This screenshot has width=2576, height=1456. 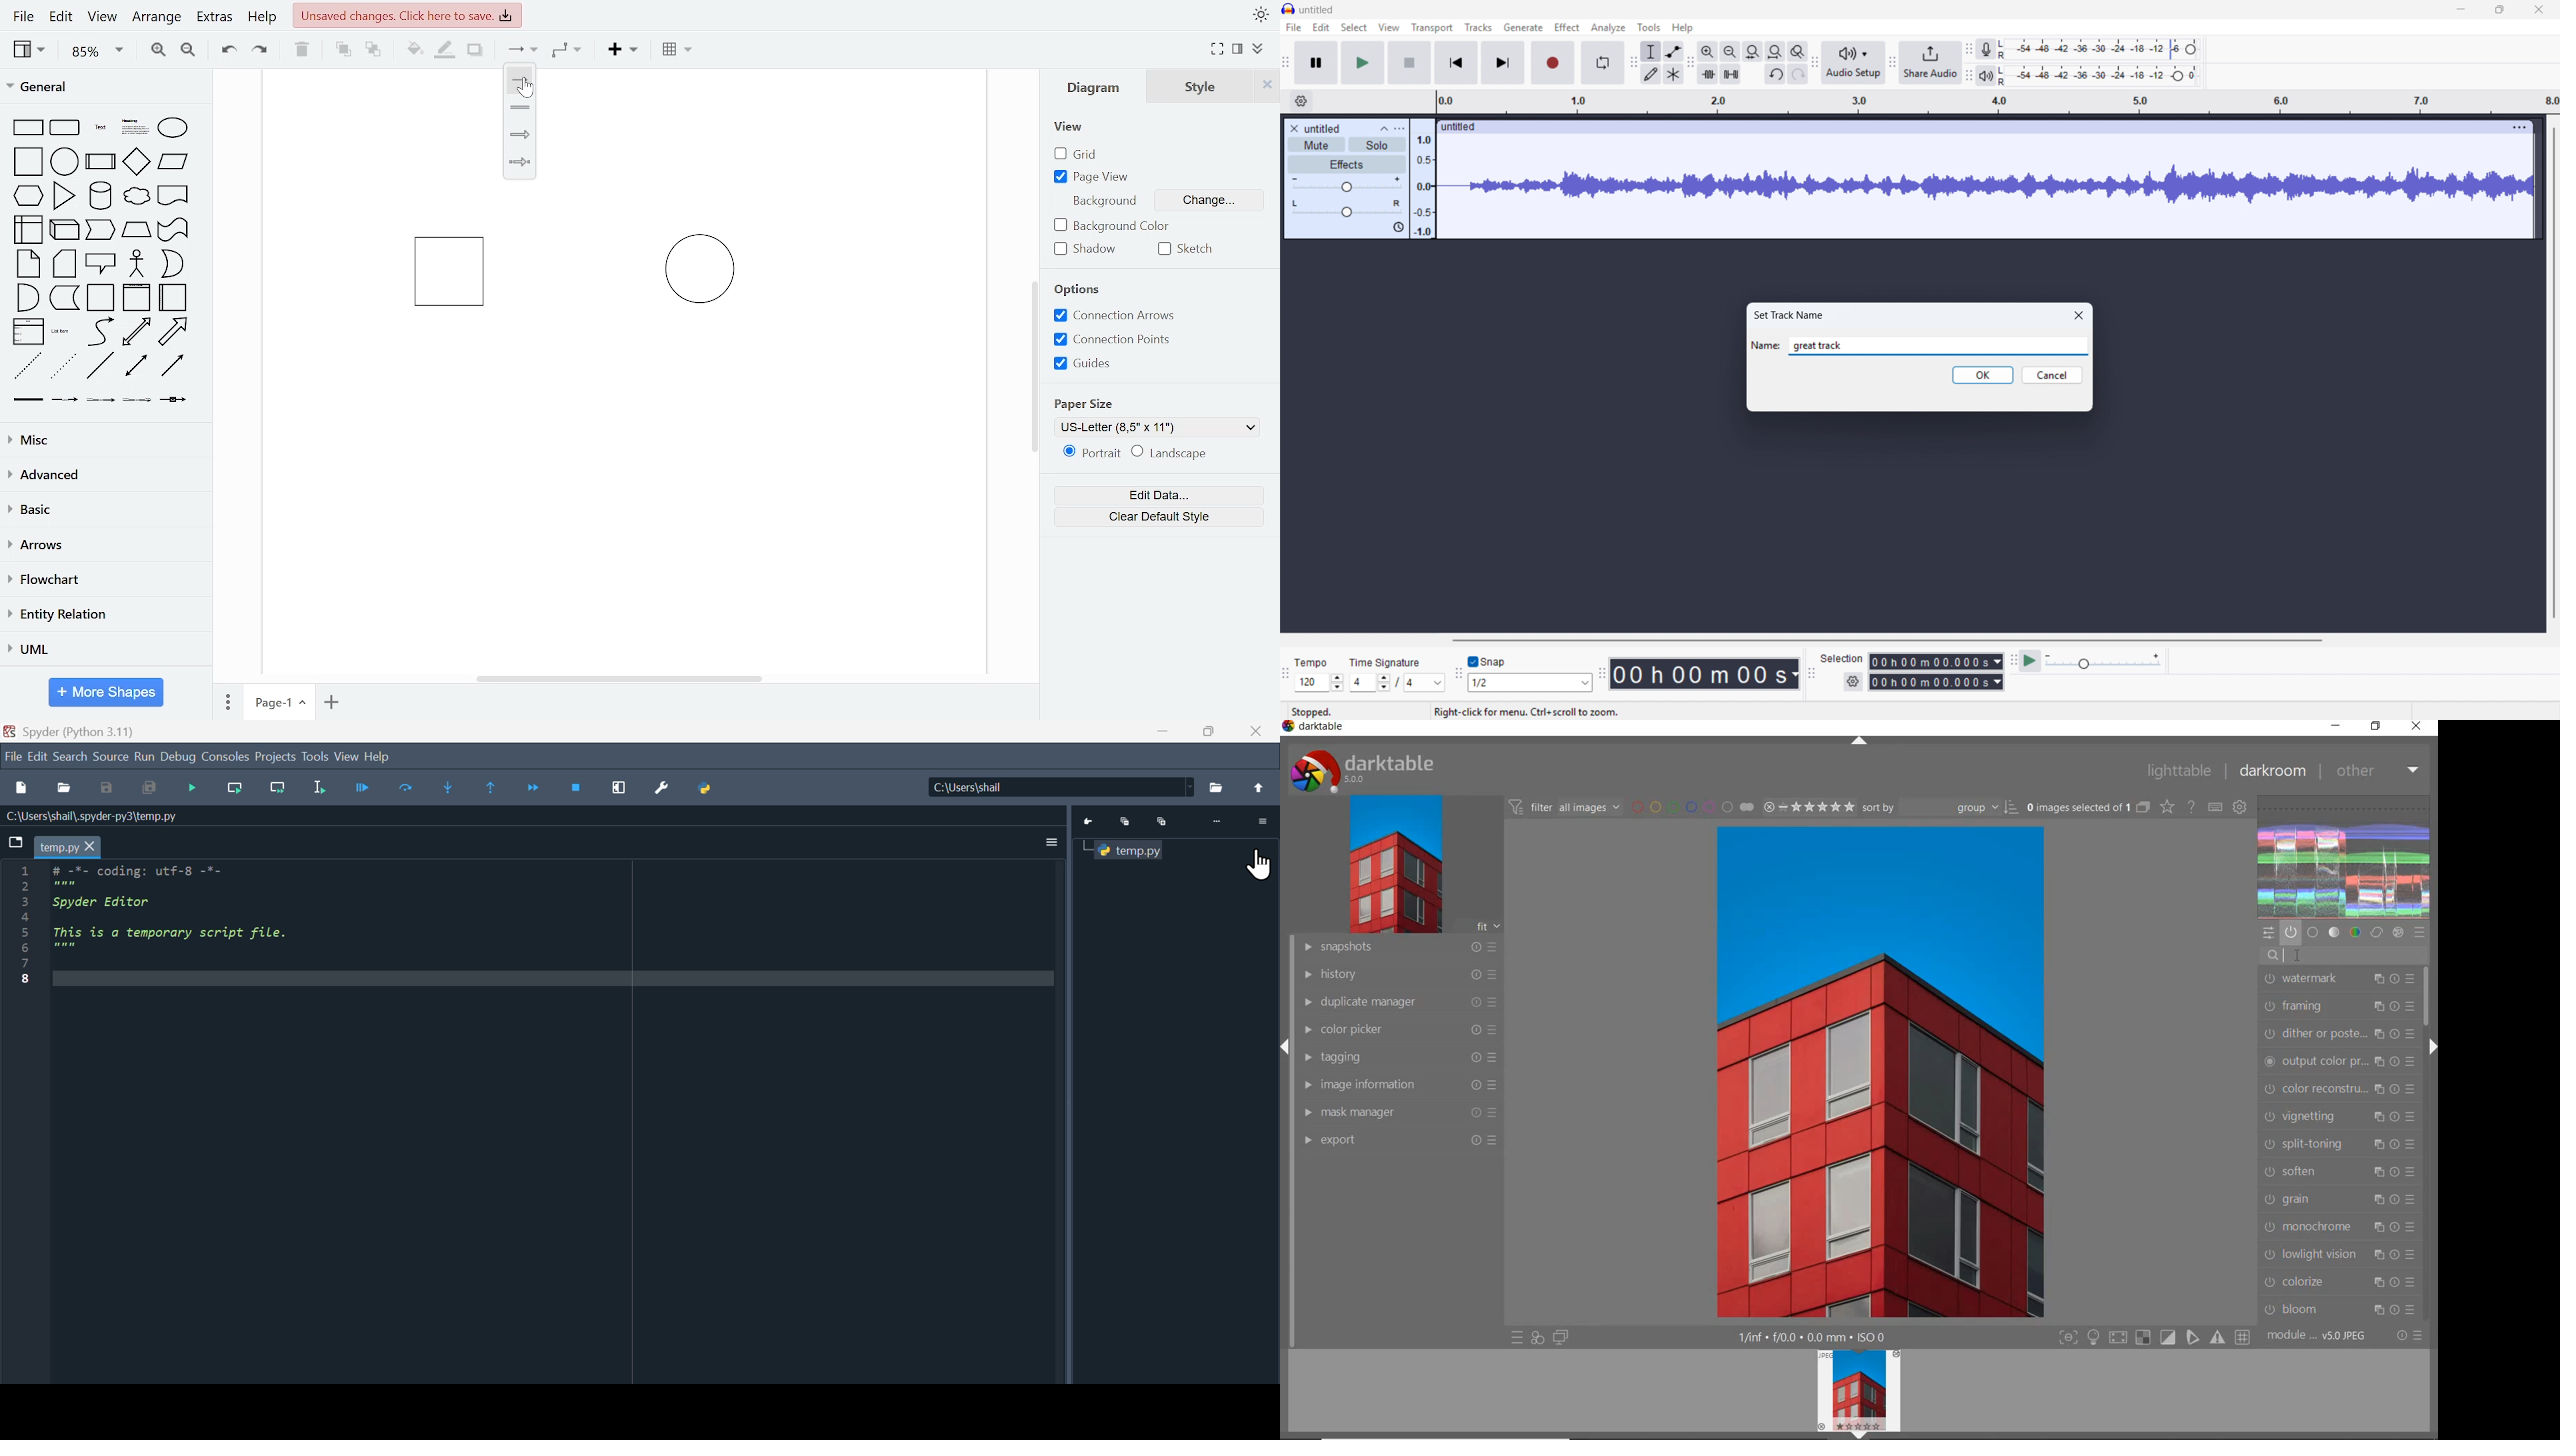 I want to click on view , so click(x=1389, y=27).